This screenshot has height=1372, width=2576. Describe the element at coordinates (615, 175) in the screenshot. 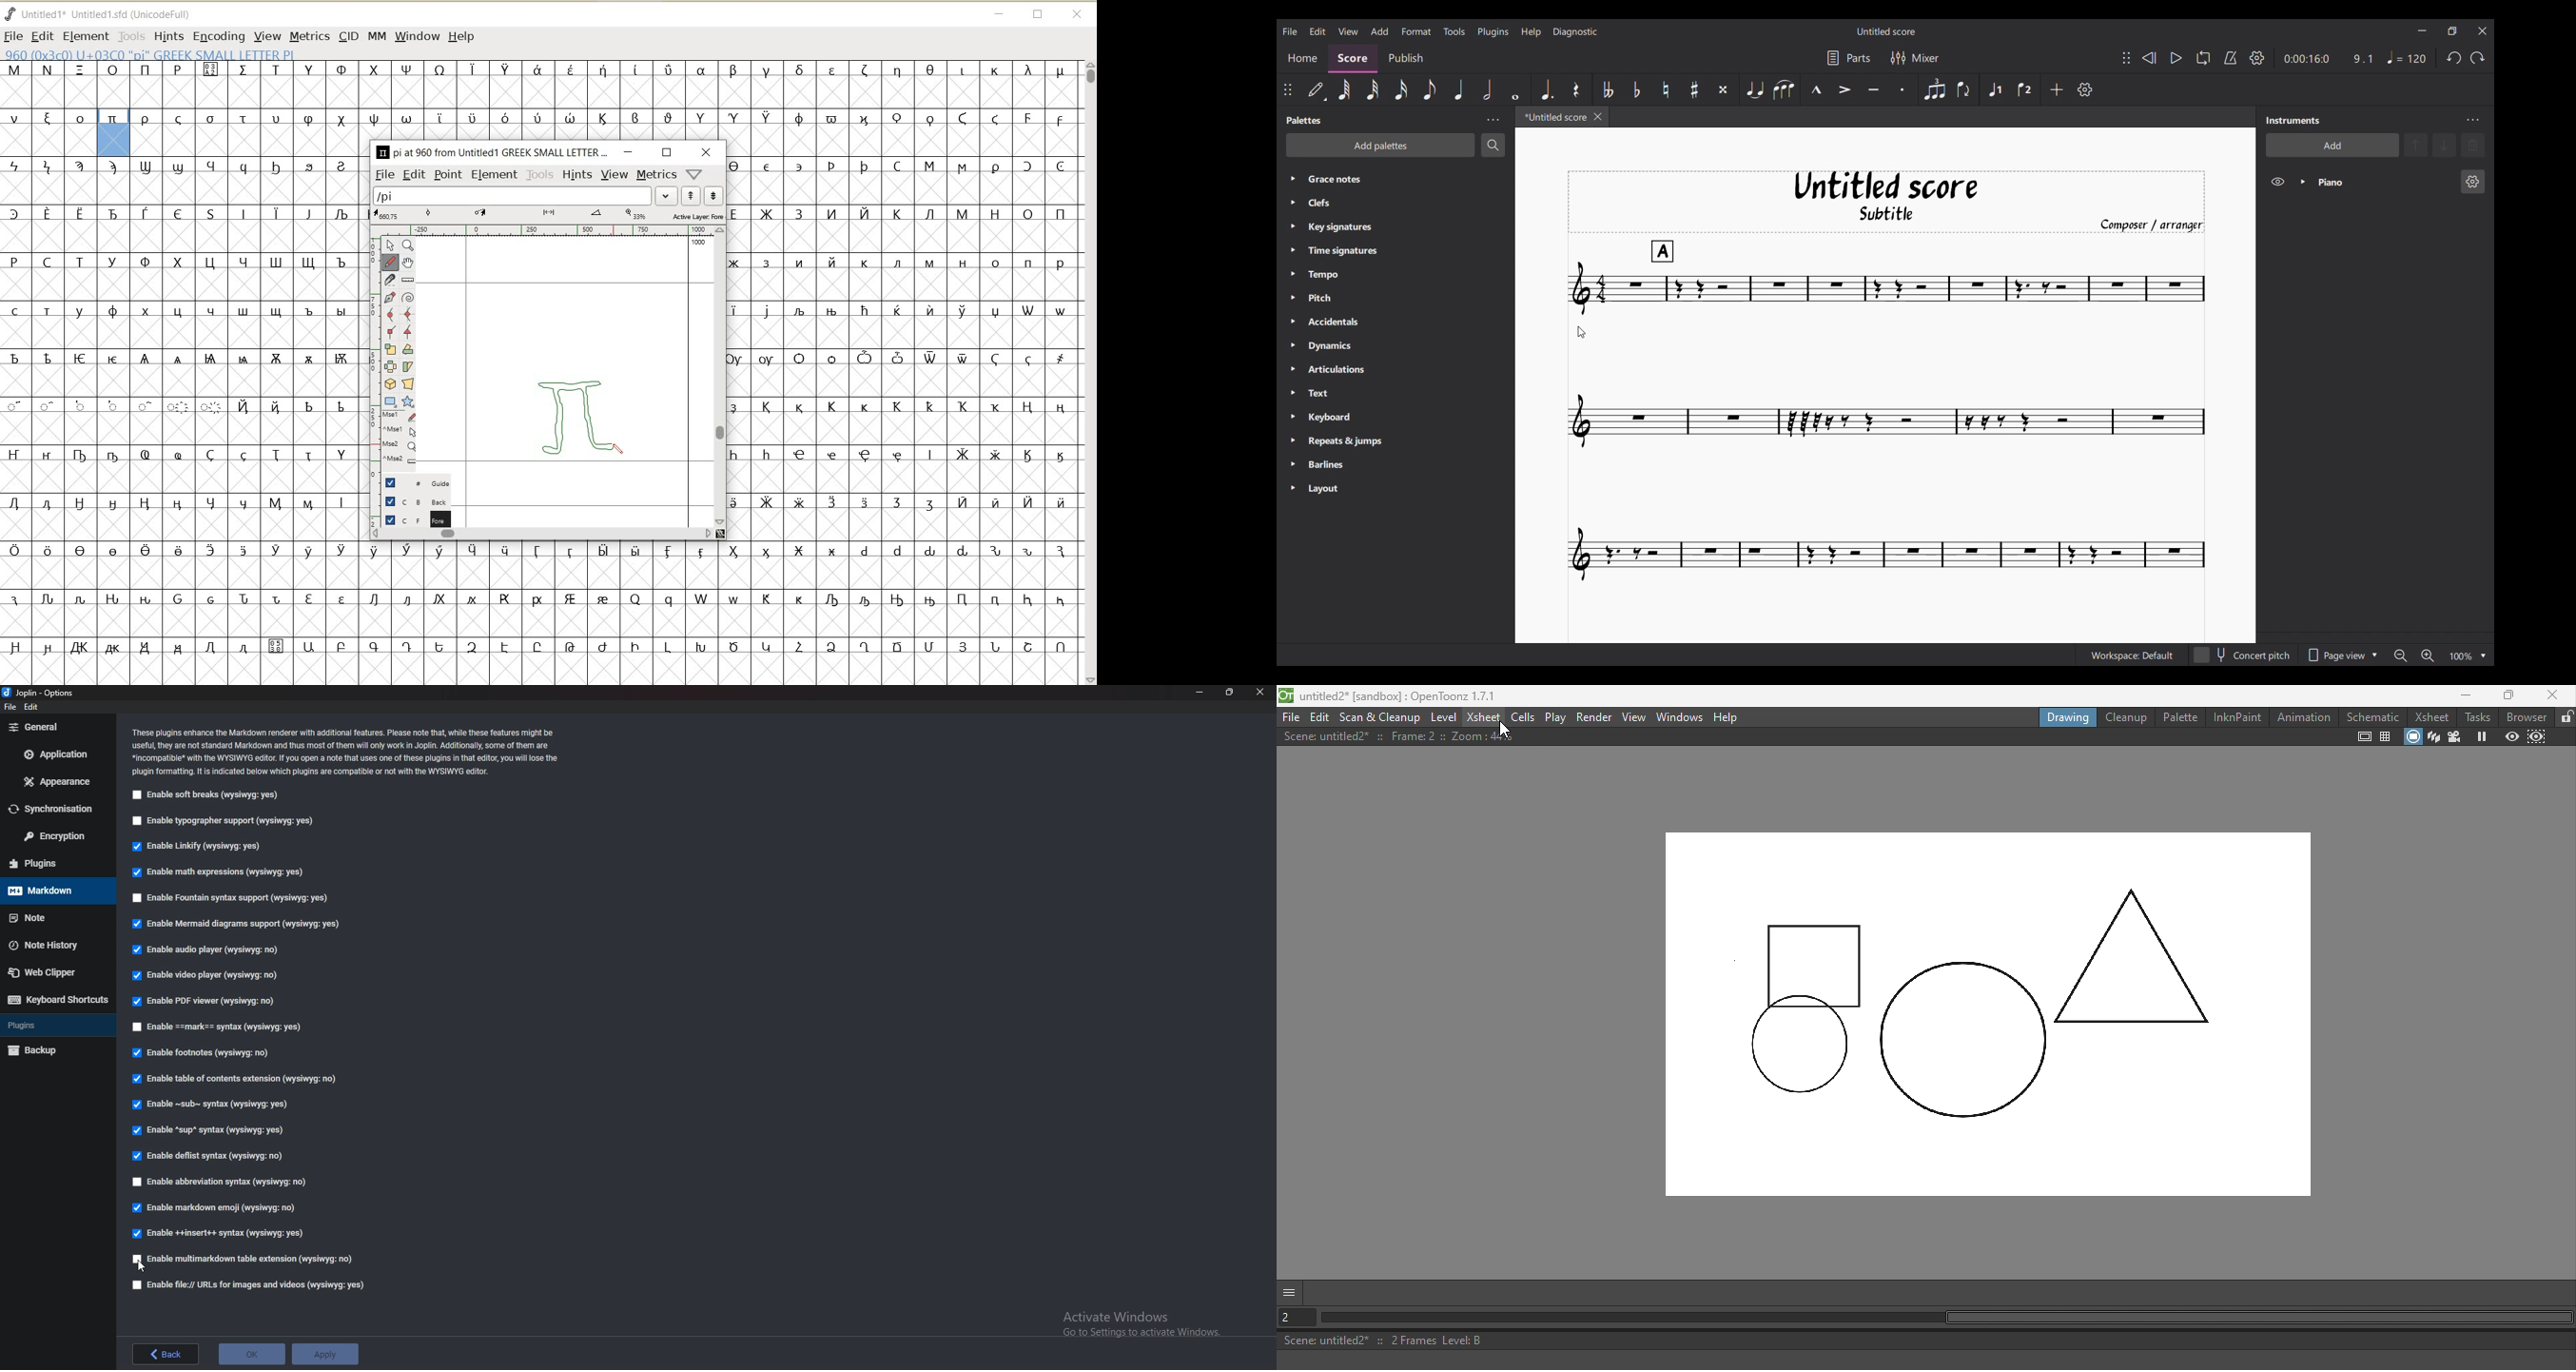

I see `VIEW` at that location.